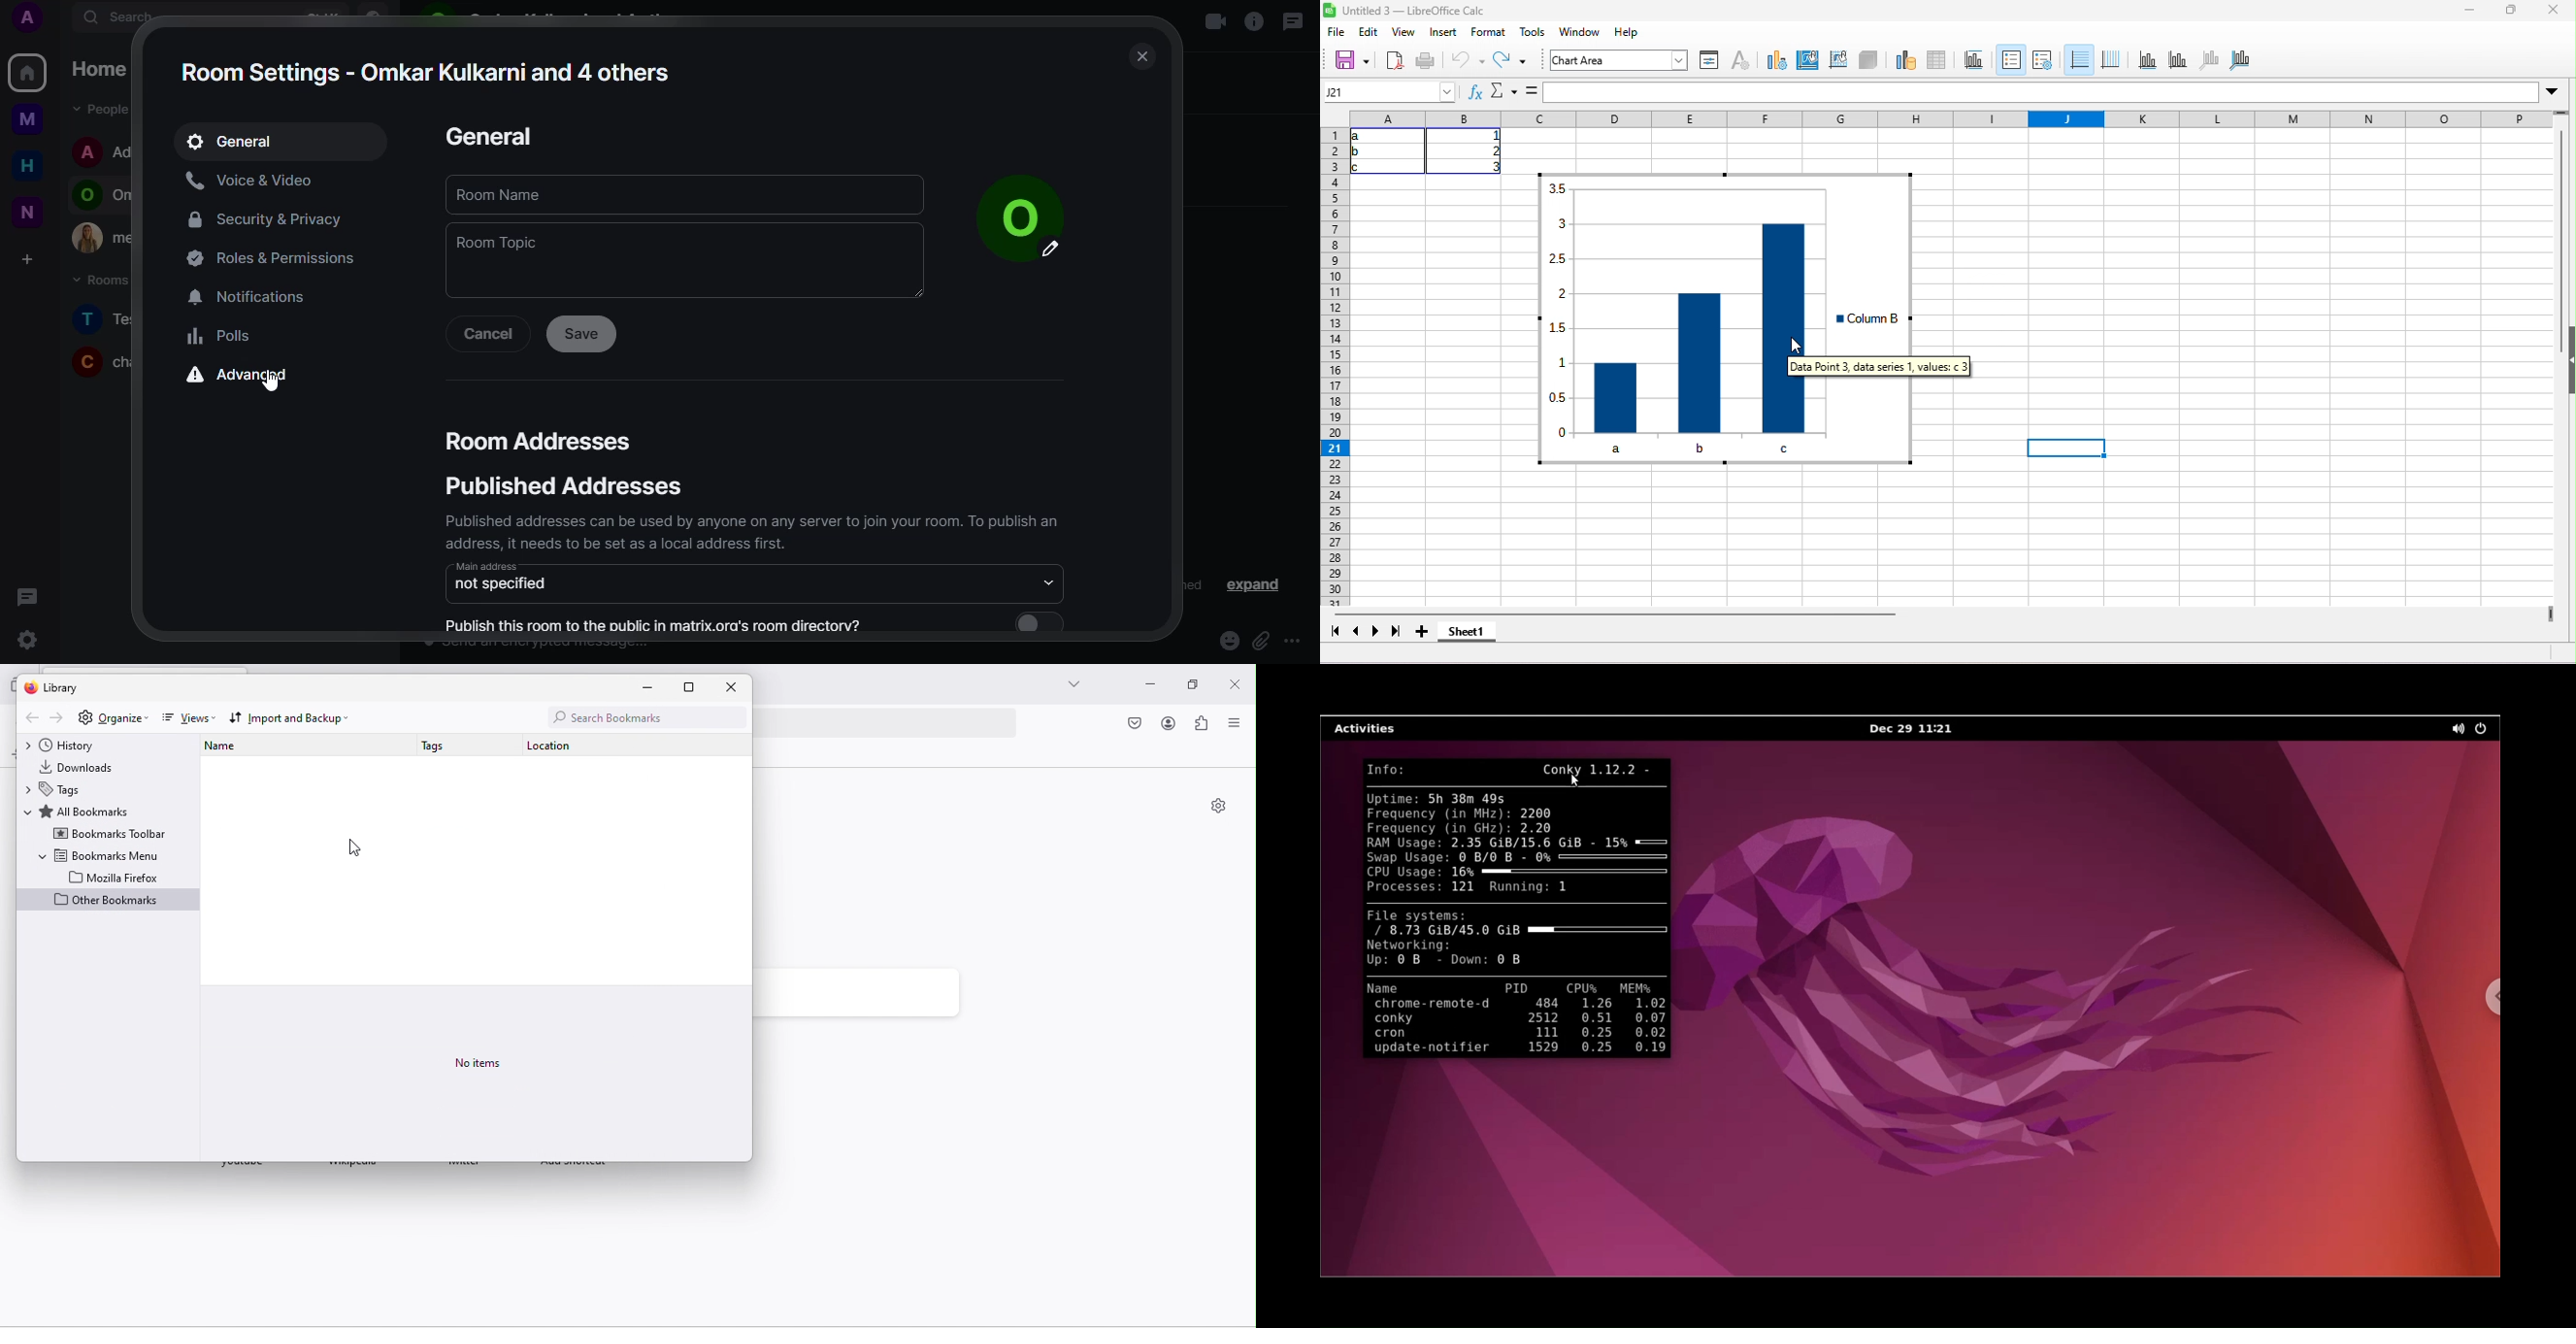 Image resolution: width=2576 pixels, height=1344 pixels. Describe the element at coordinates (279, 260) in the screenshot. I see `roles` at that location.